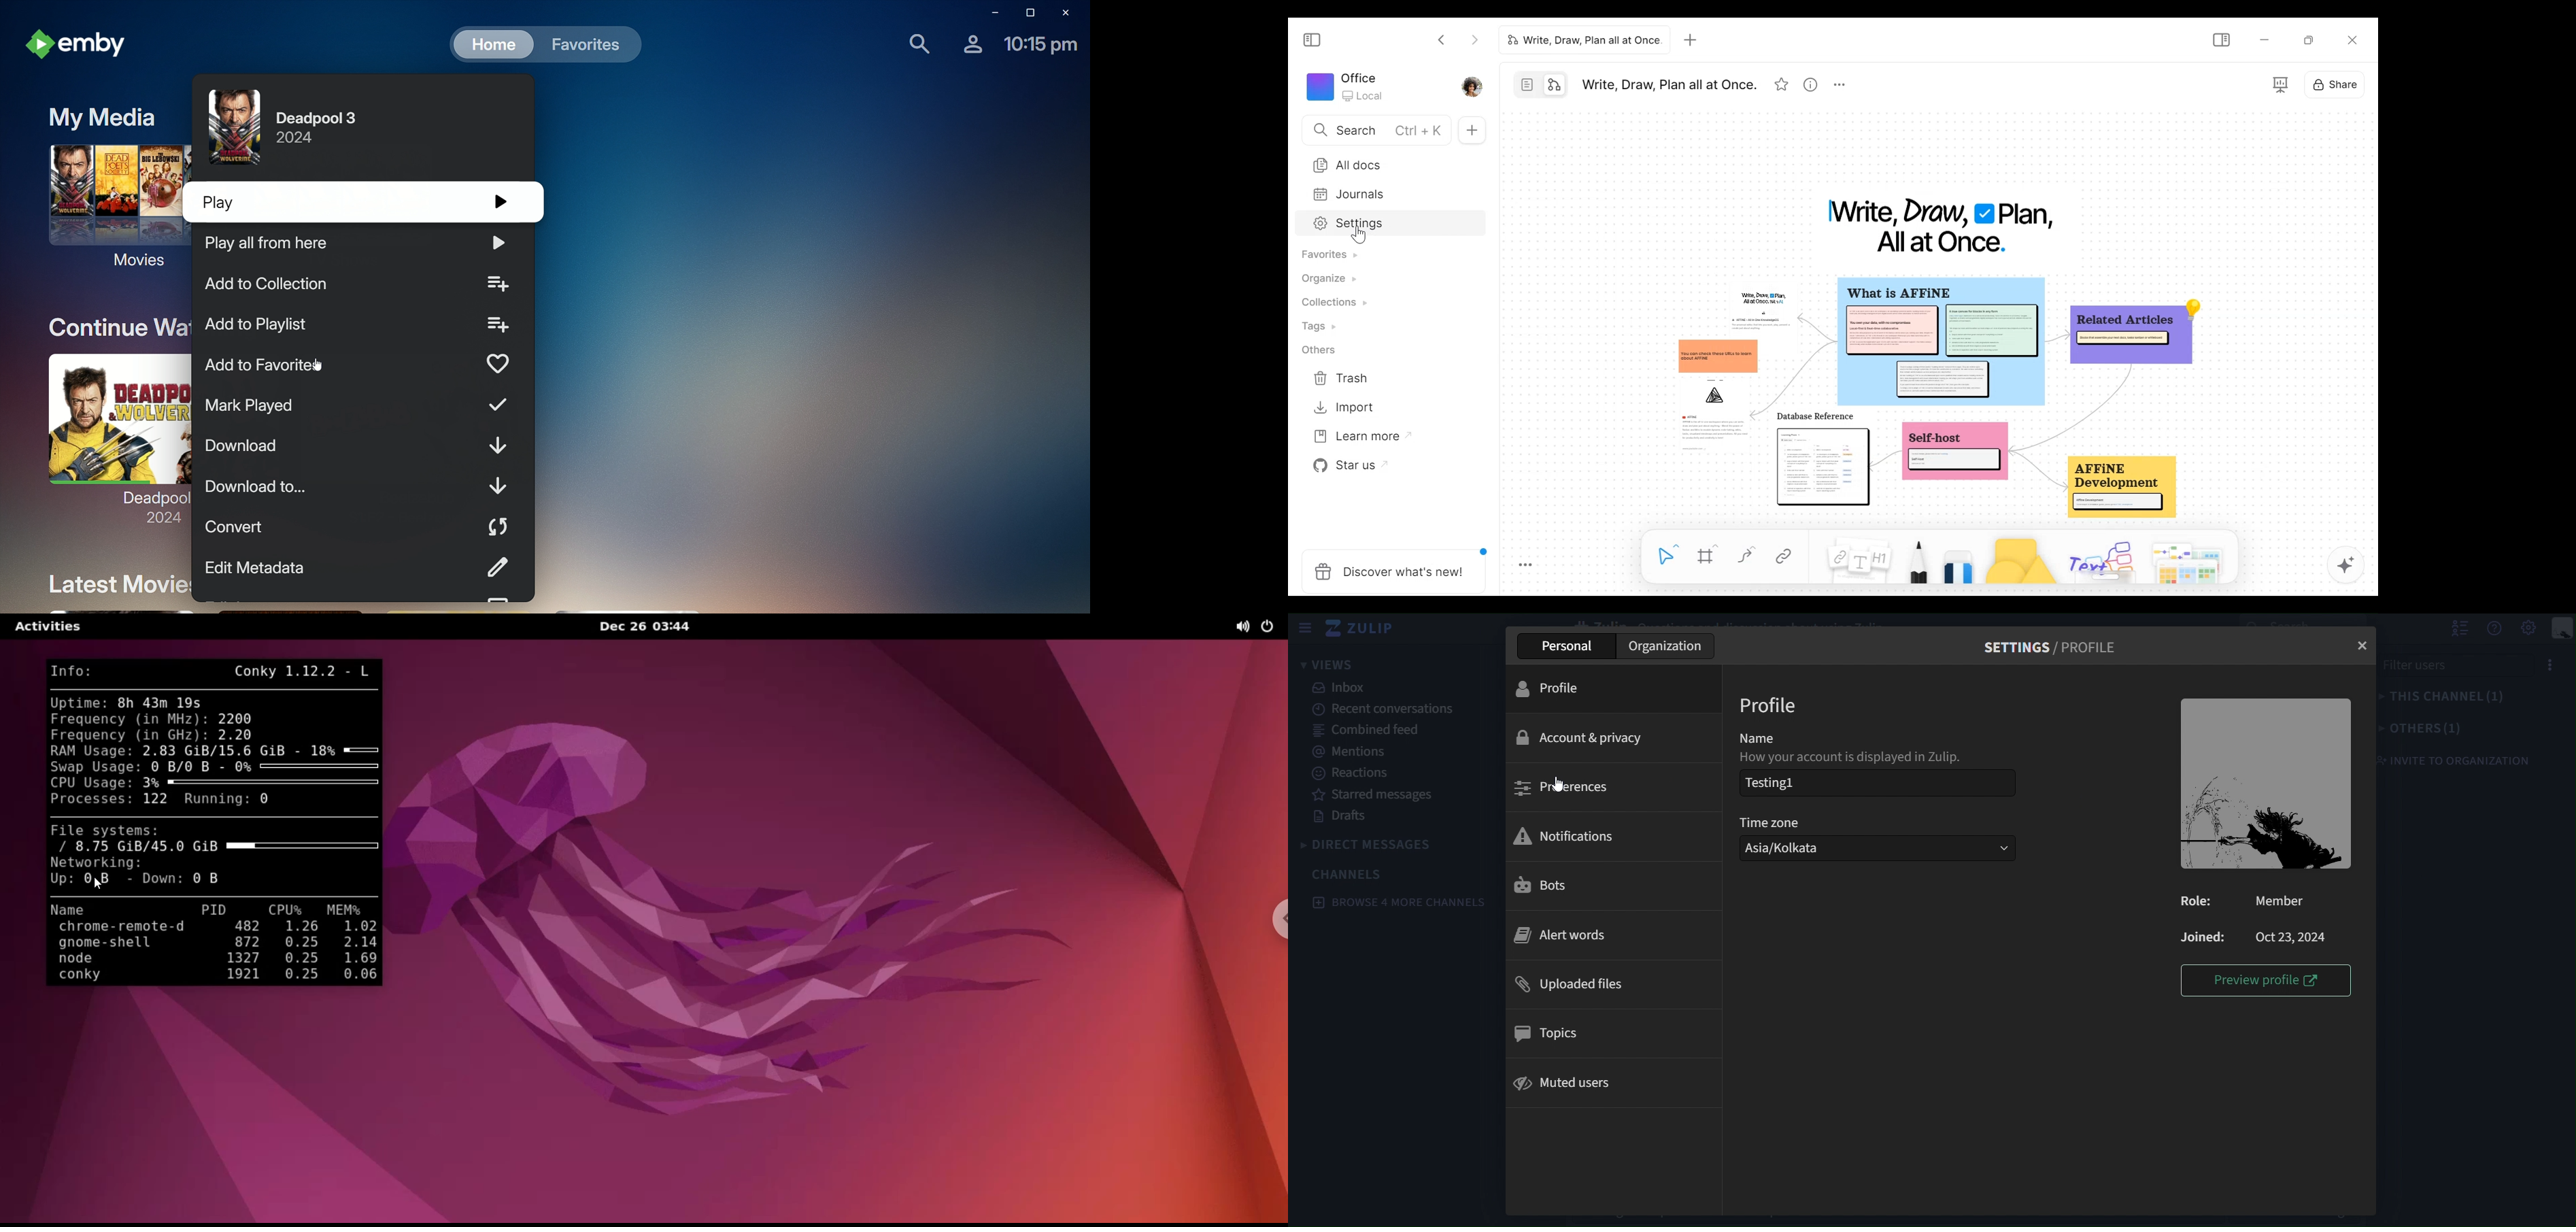  I want to click on Workspace, so click(1345, 86).